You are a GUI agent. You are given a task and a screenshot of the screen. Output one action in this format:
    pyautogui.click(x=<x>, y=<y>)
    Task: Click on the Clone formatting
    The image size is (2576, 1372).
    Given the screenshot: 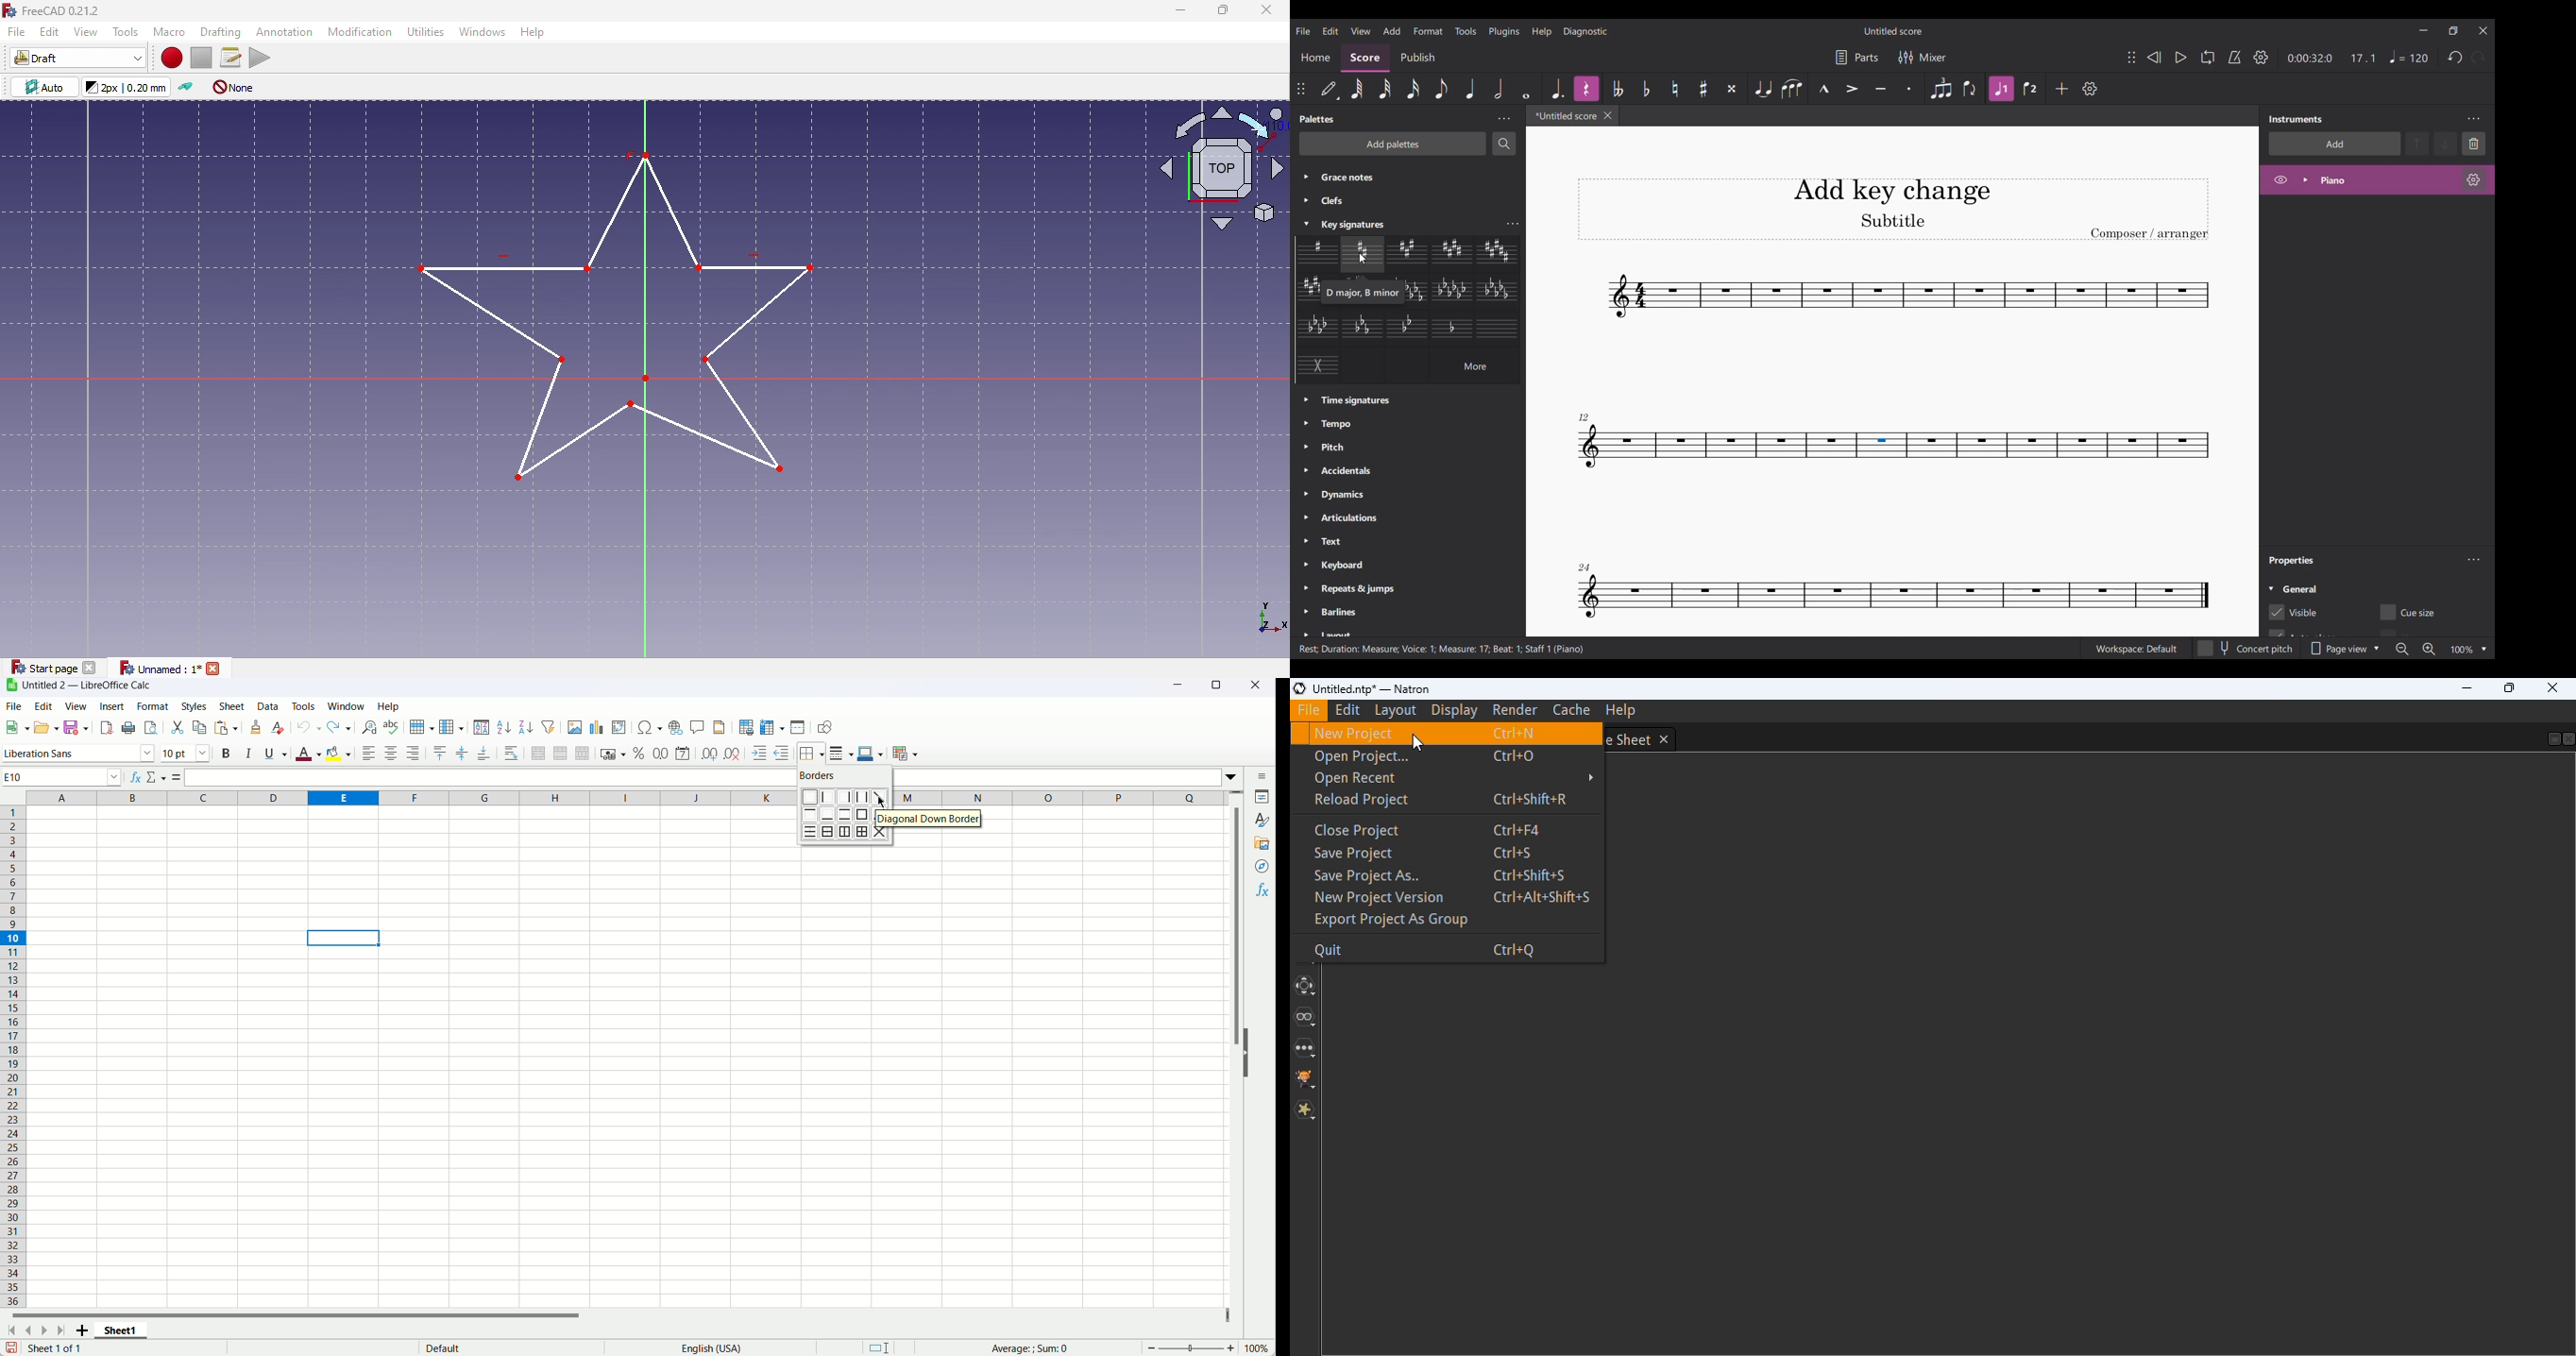 What is the action you would take?
    pyautogui.click(x=257, y=727)
    